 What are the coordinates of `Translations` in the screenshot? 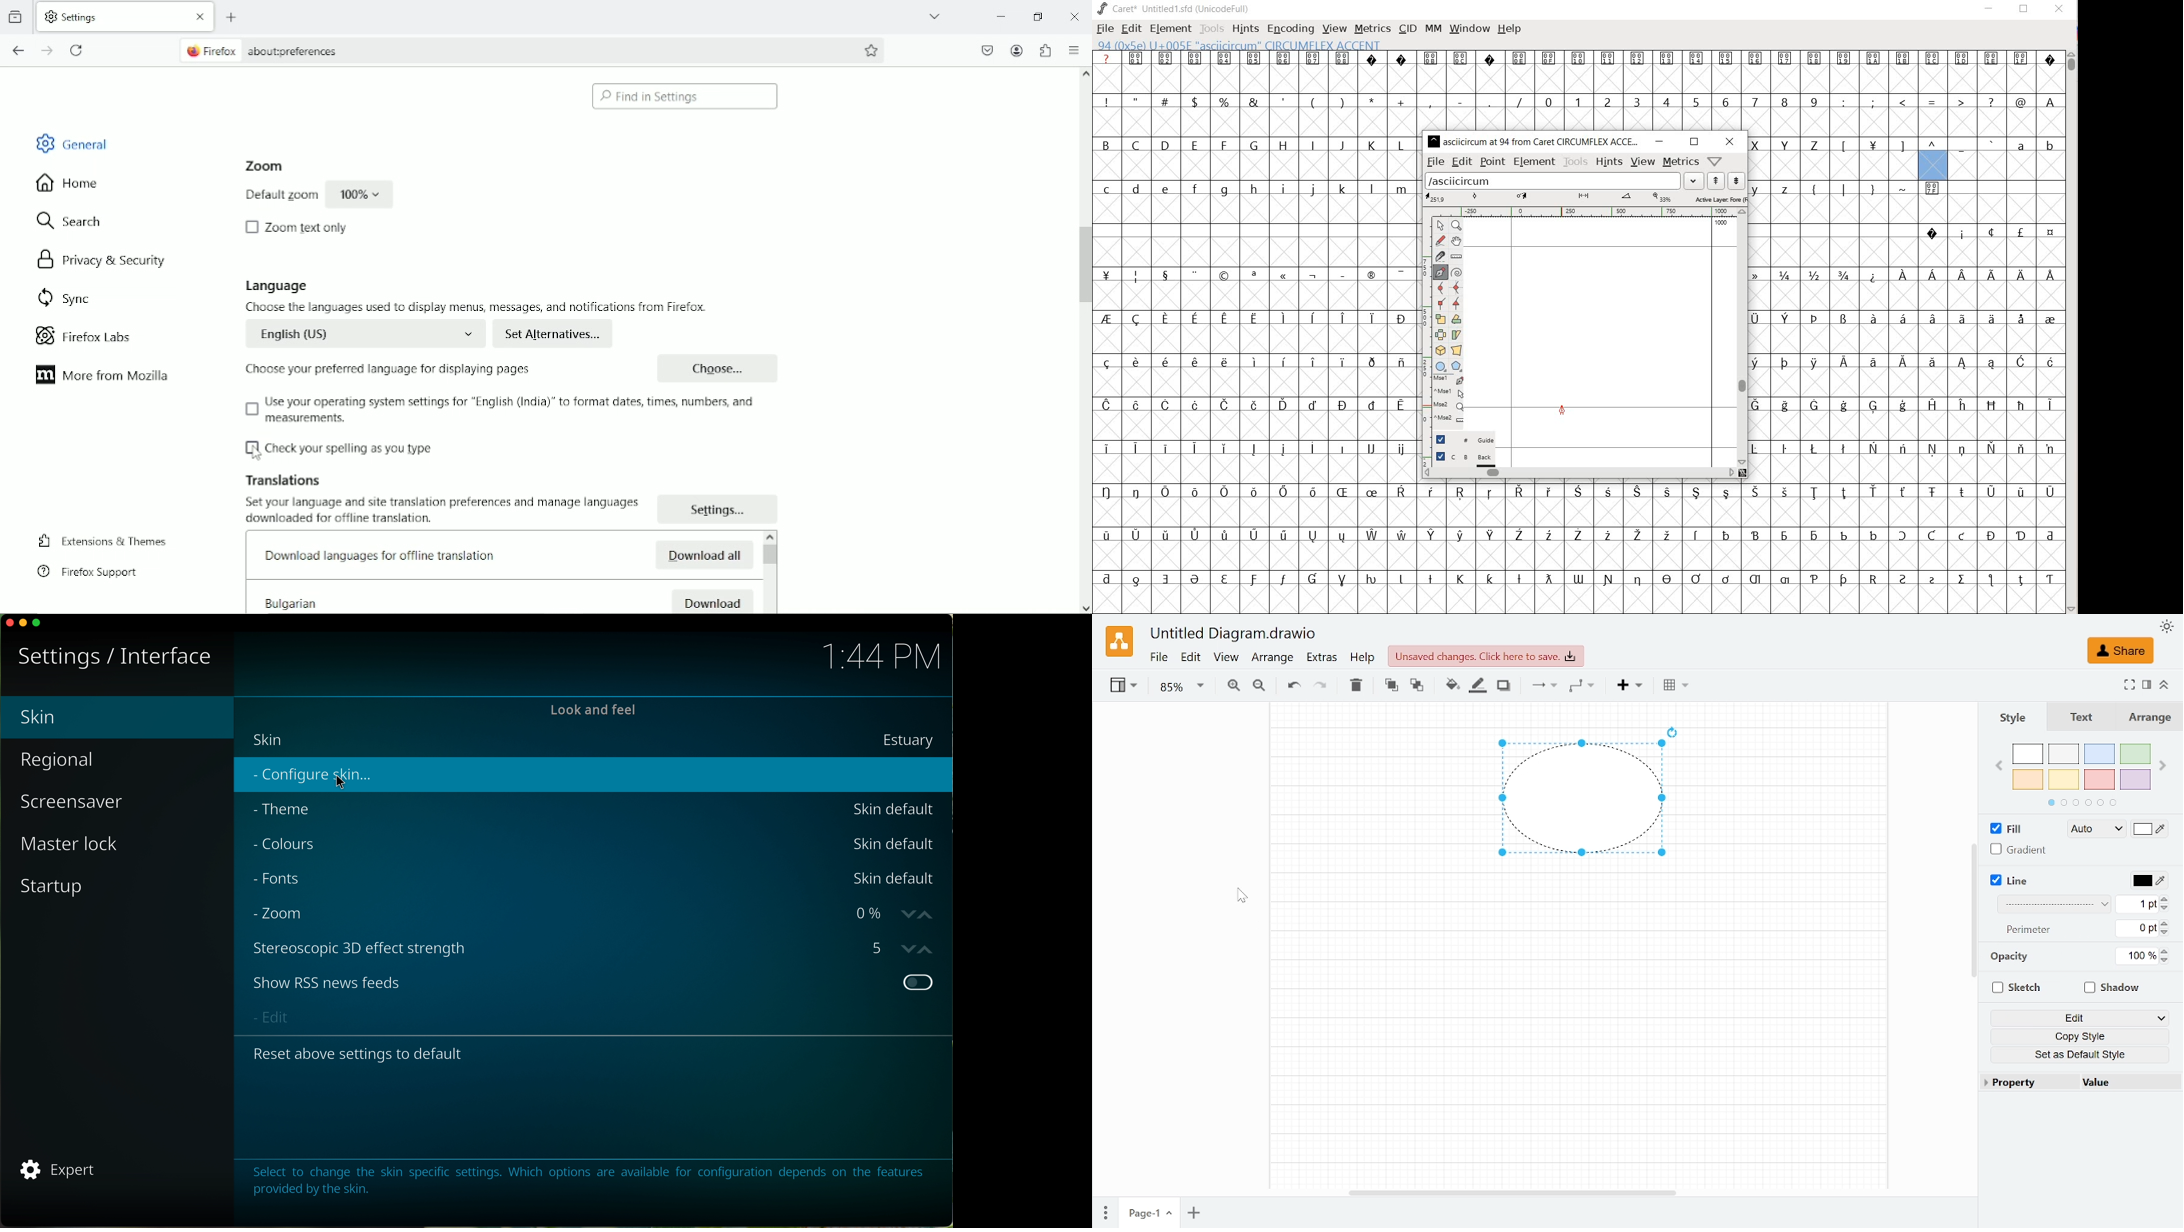 It's located at (283, 479).